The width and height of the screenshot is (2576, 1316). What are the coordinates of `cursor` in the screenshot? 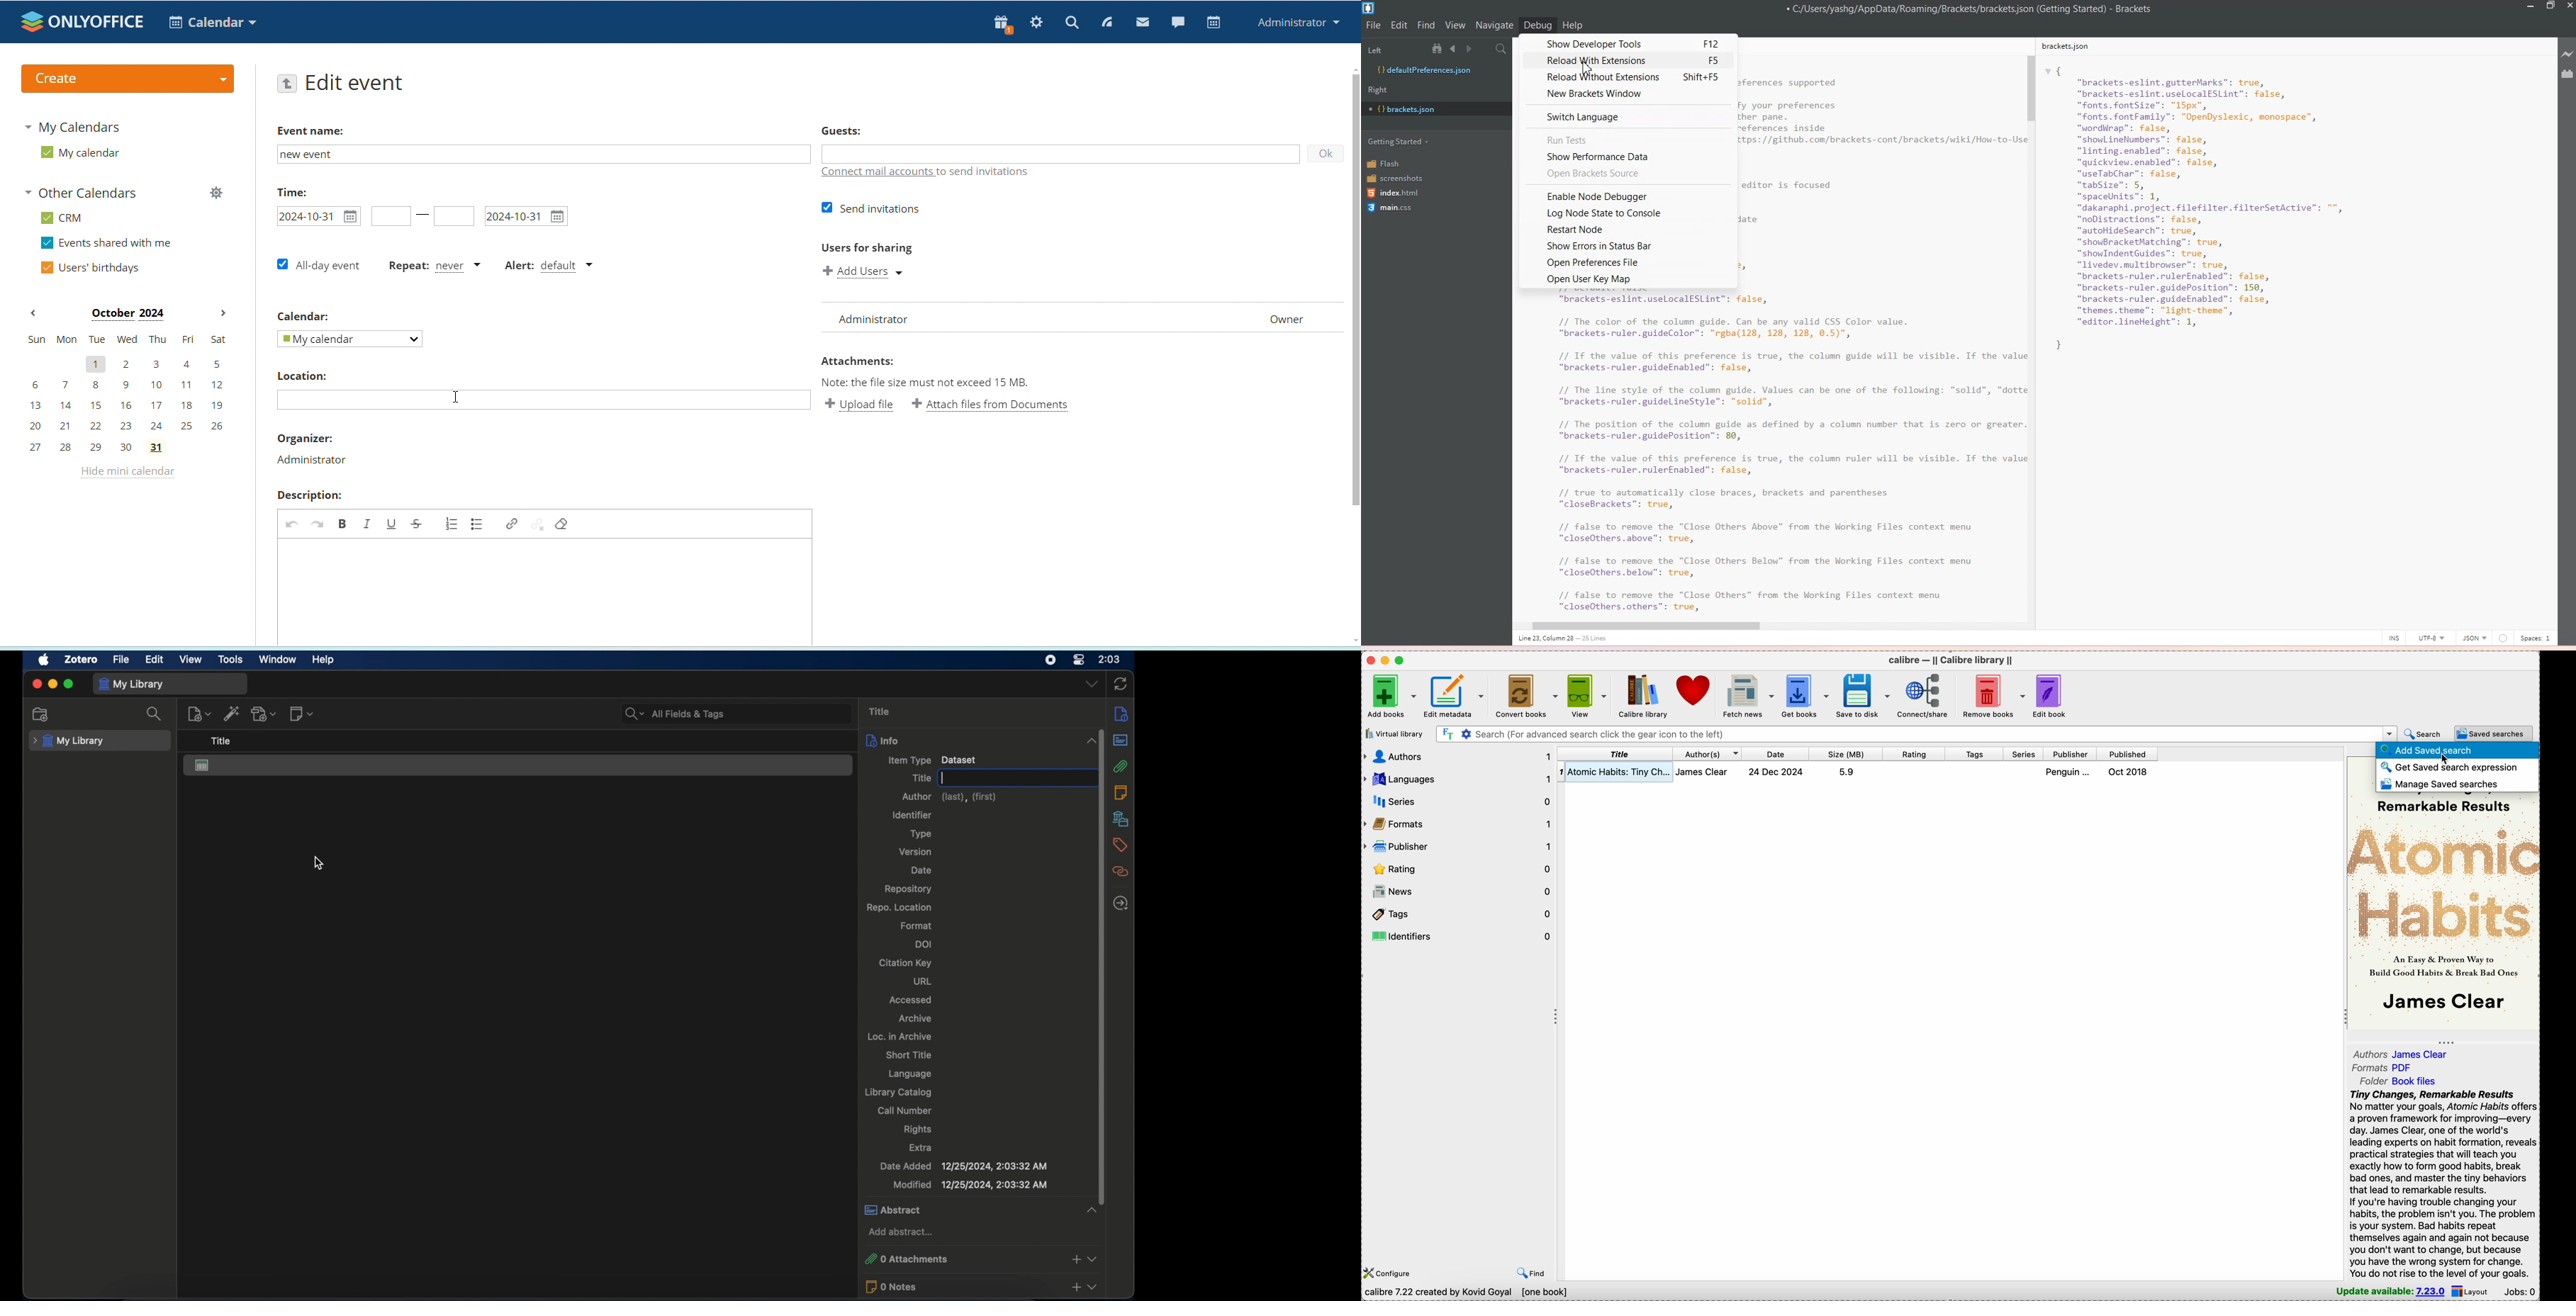 It's located at (318, 864).